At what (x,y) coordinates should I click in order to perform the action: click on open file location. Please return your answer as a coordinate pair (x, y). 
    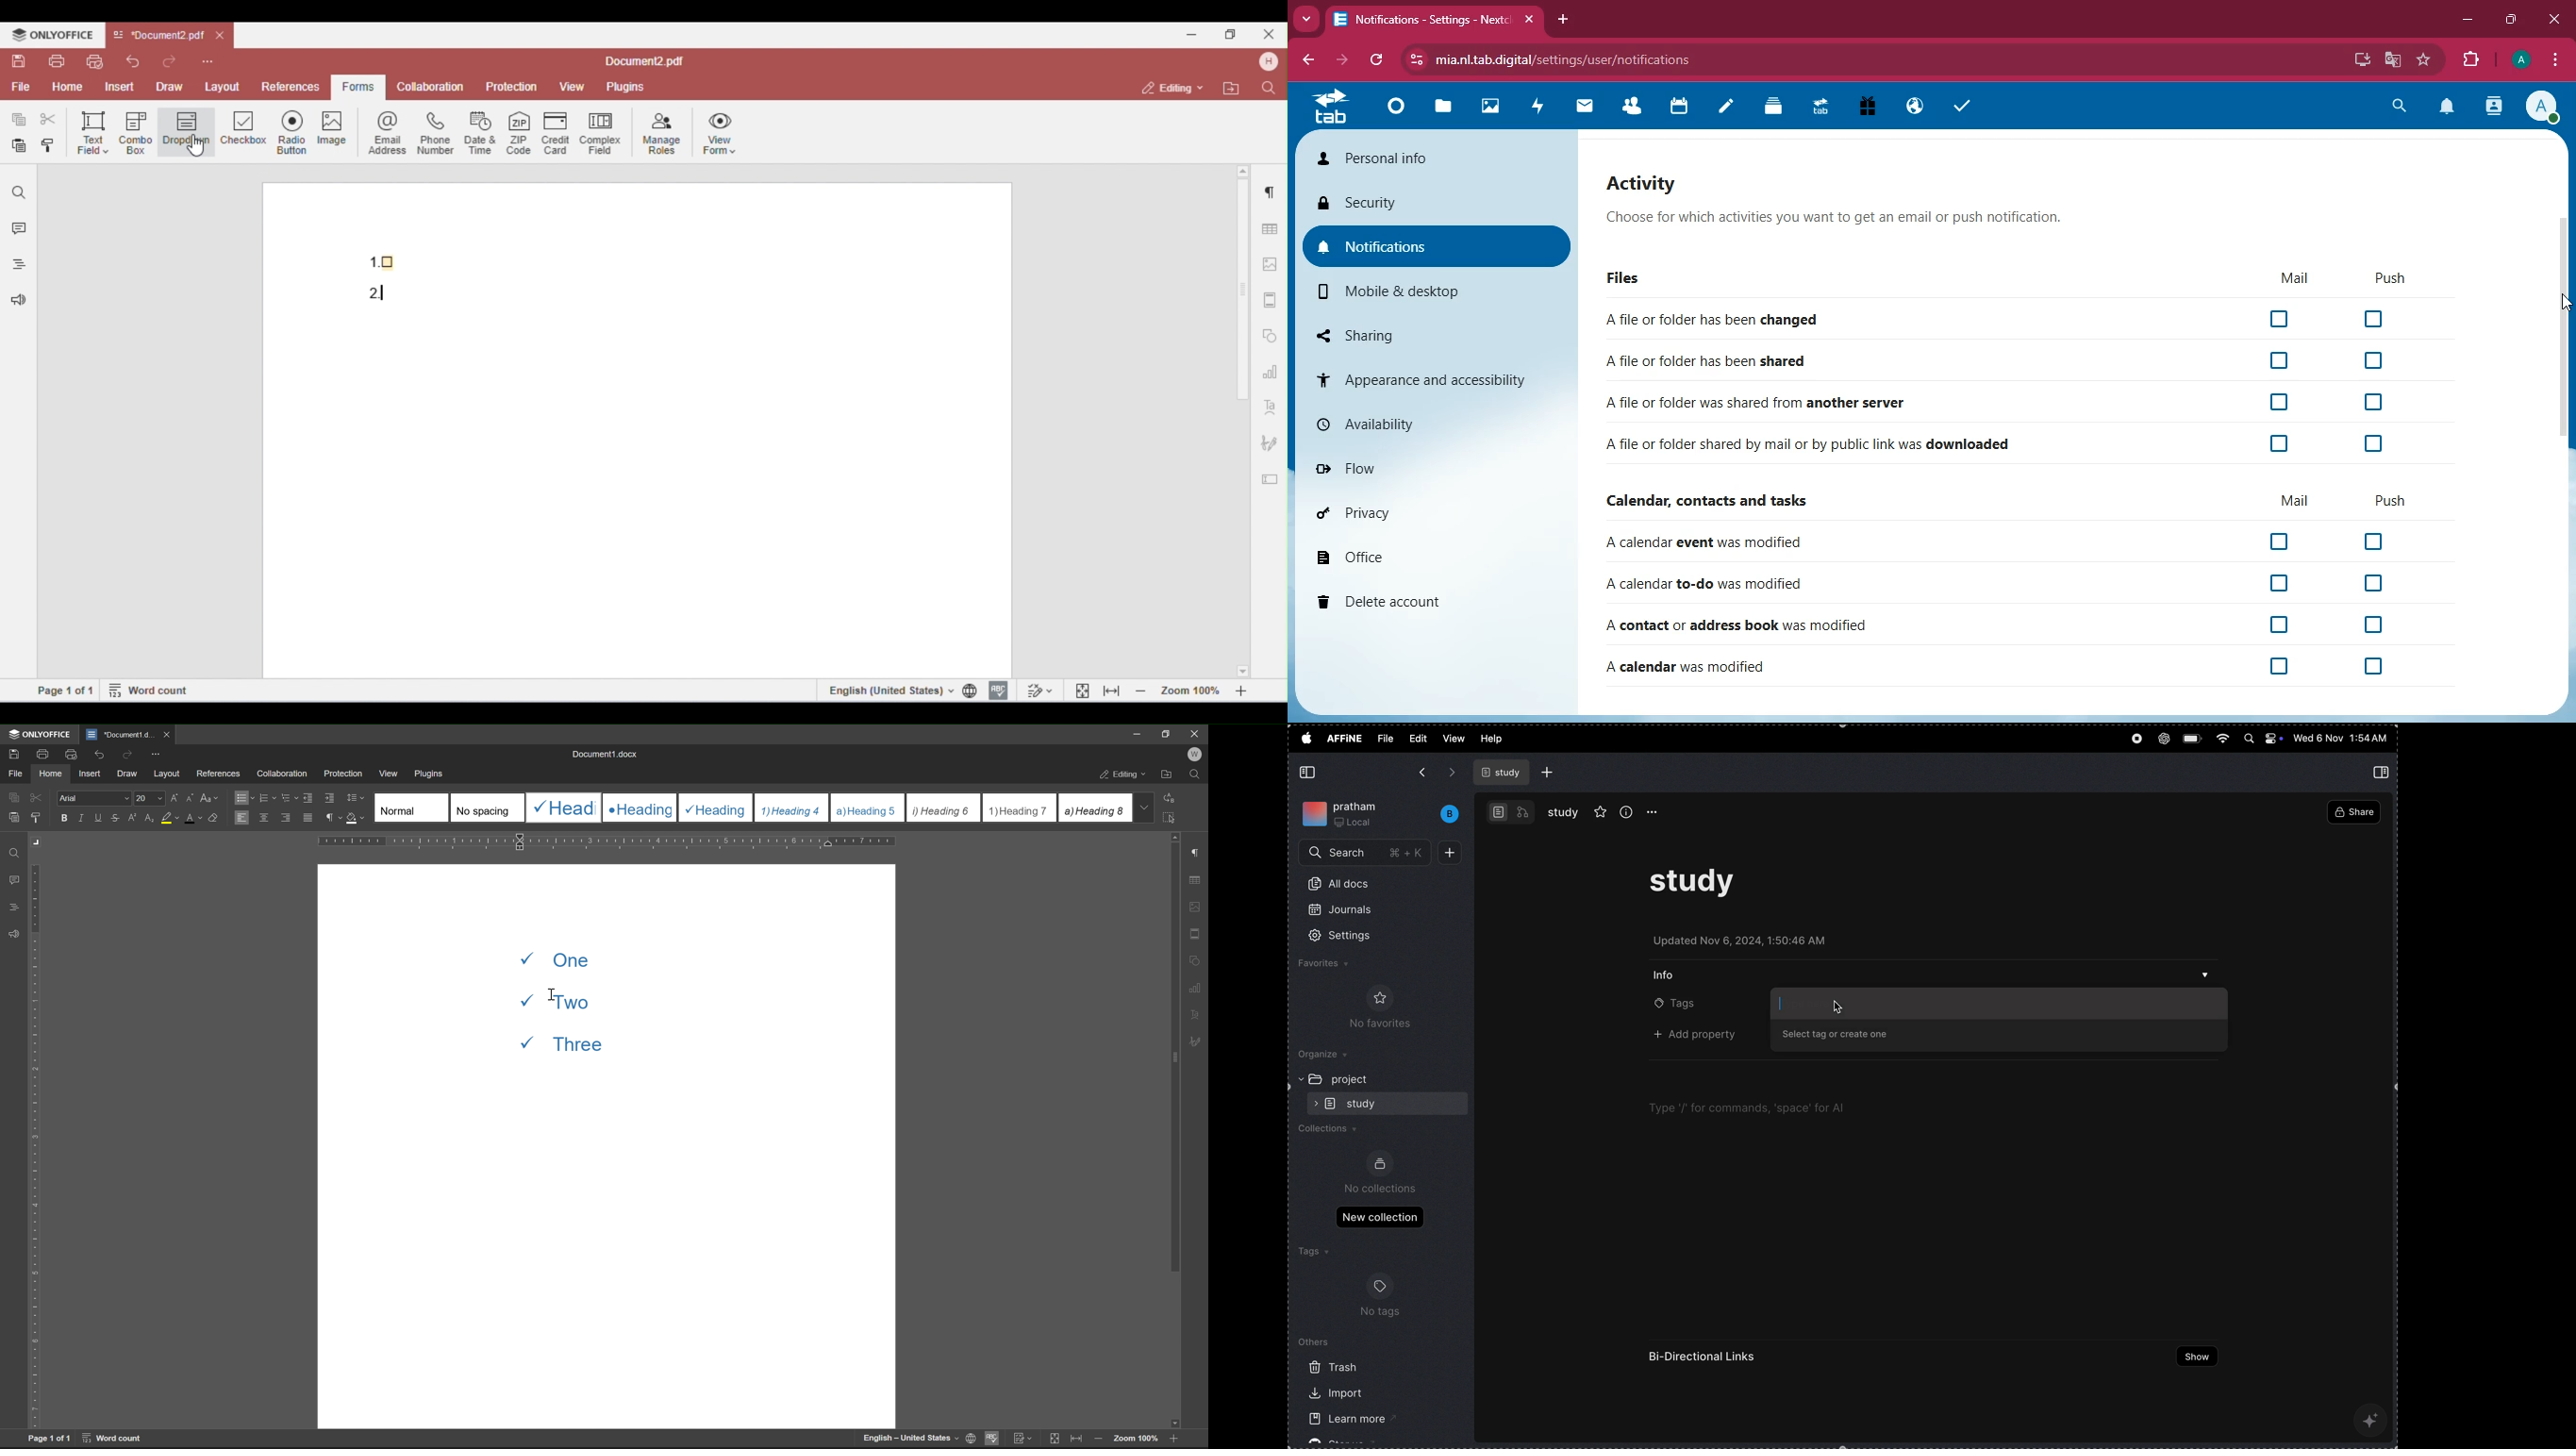
    Looking at the image, I should click on (1167, 776).